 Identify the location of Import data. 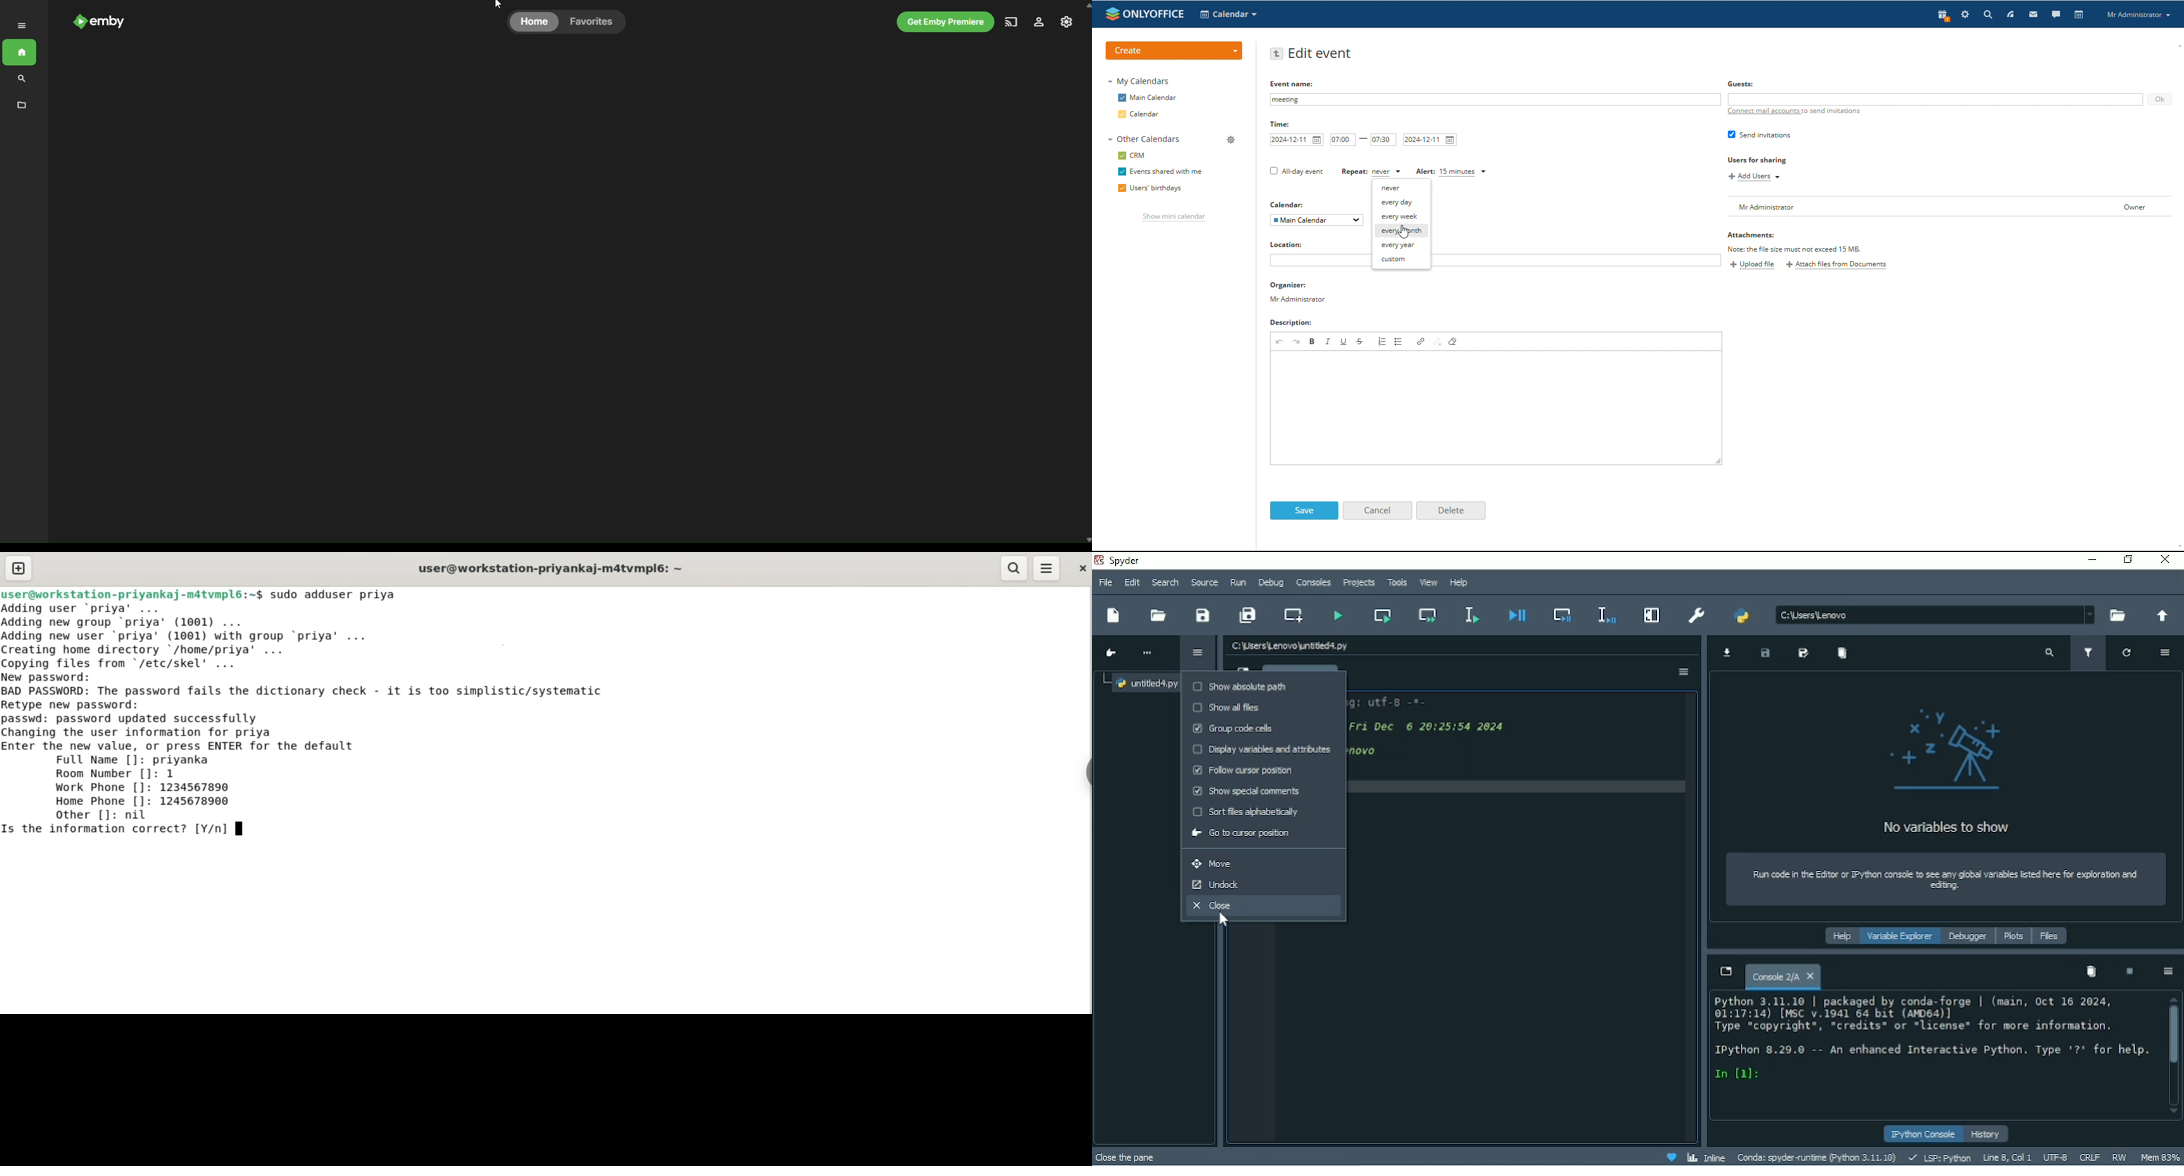
(1727, 655).